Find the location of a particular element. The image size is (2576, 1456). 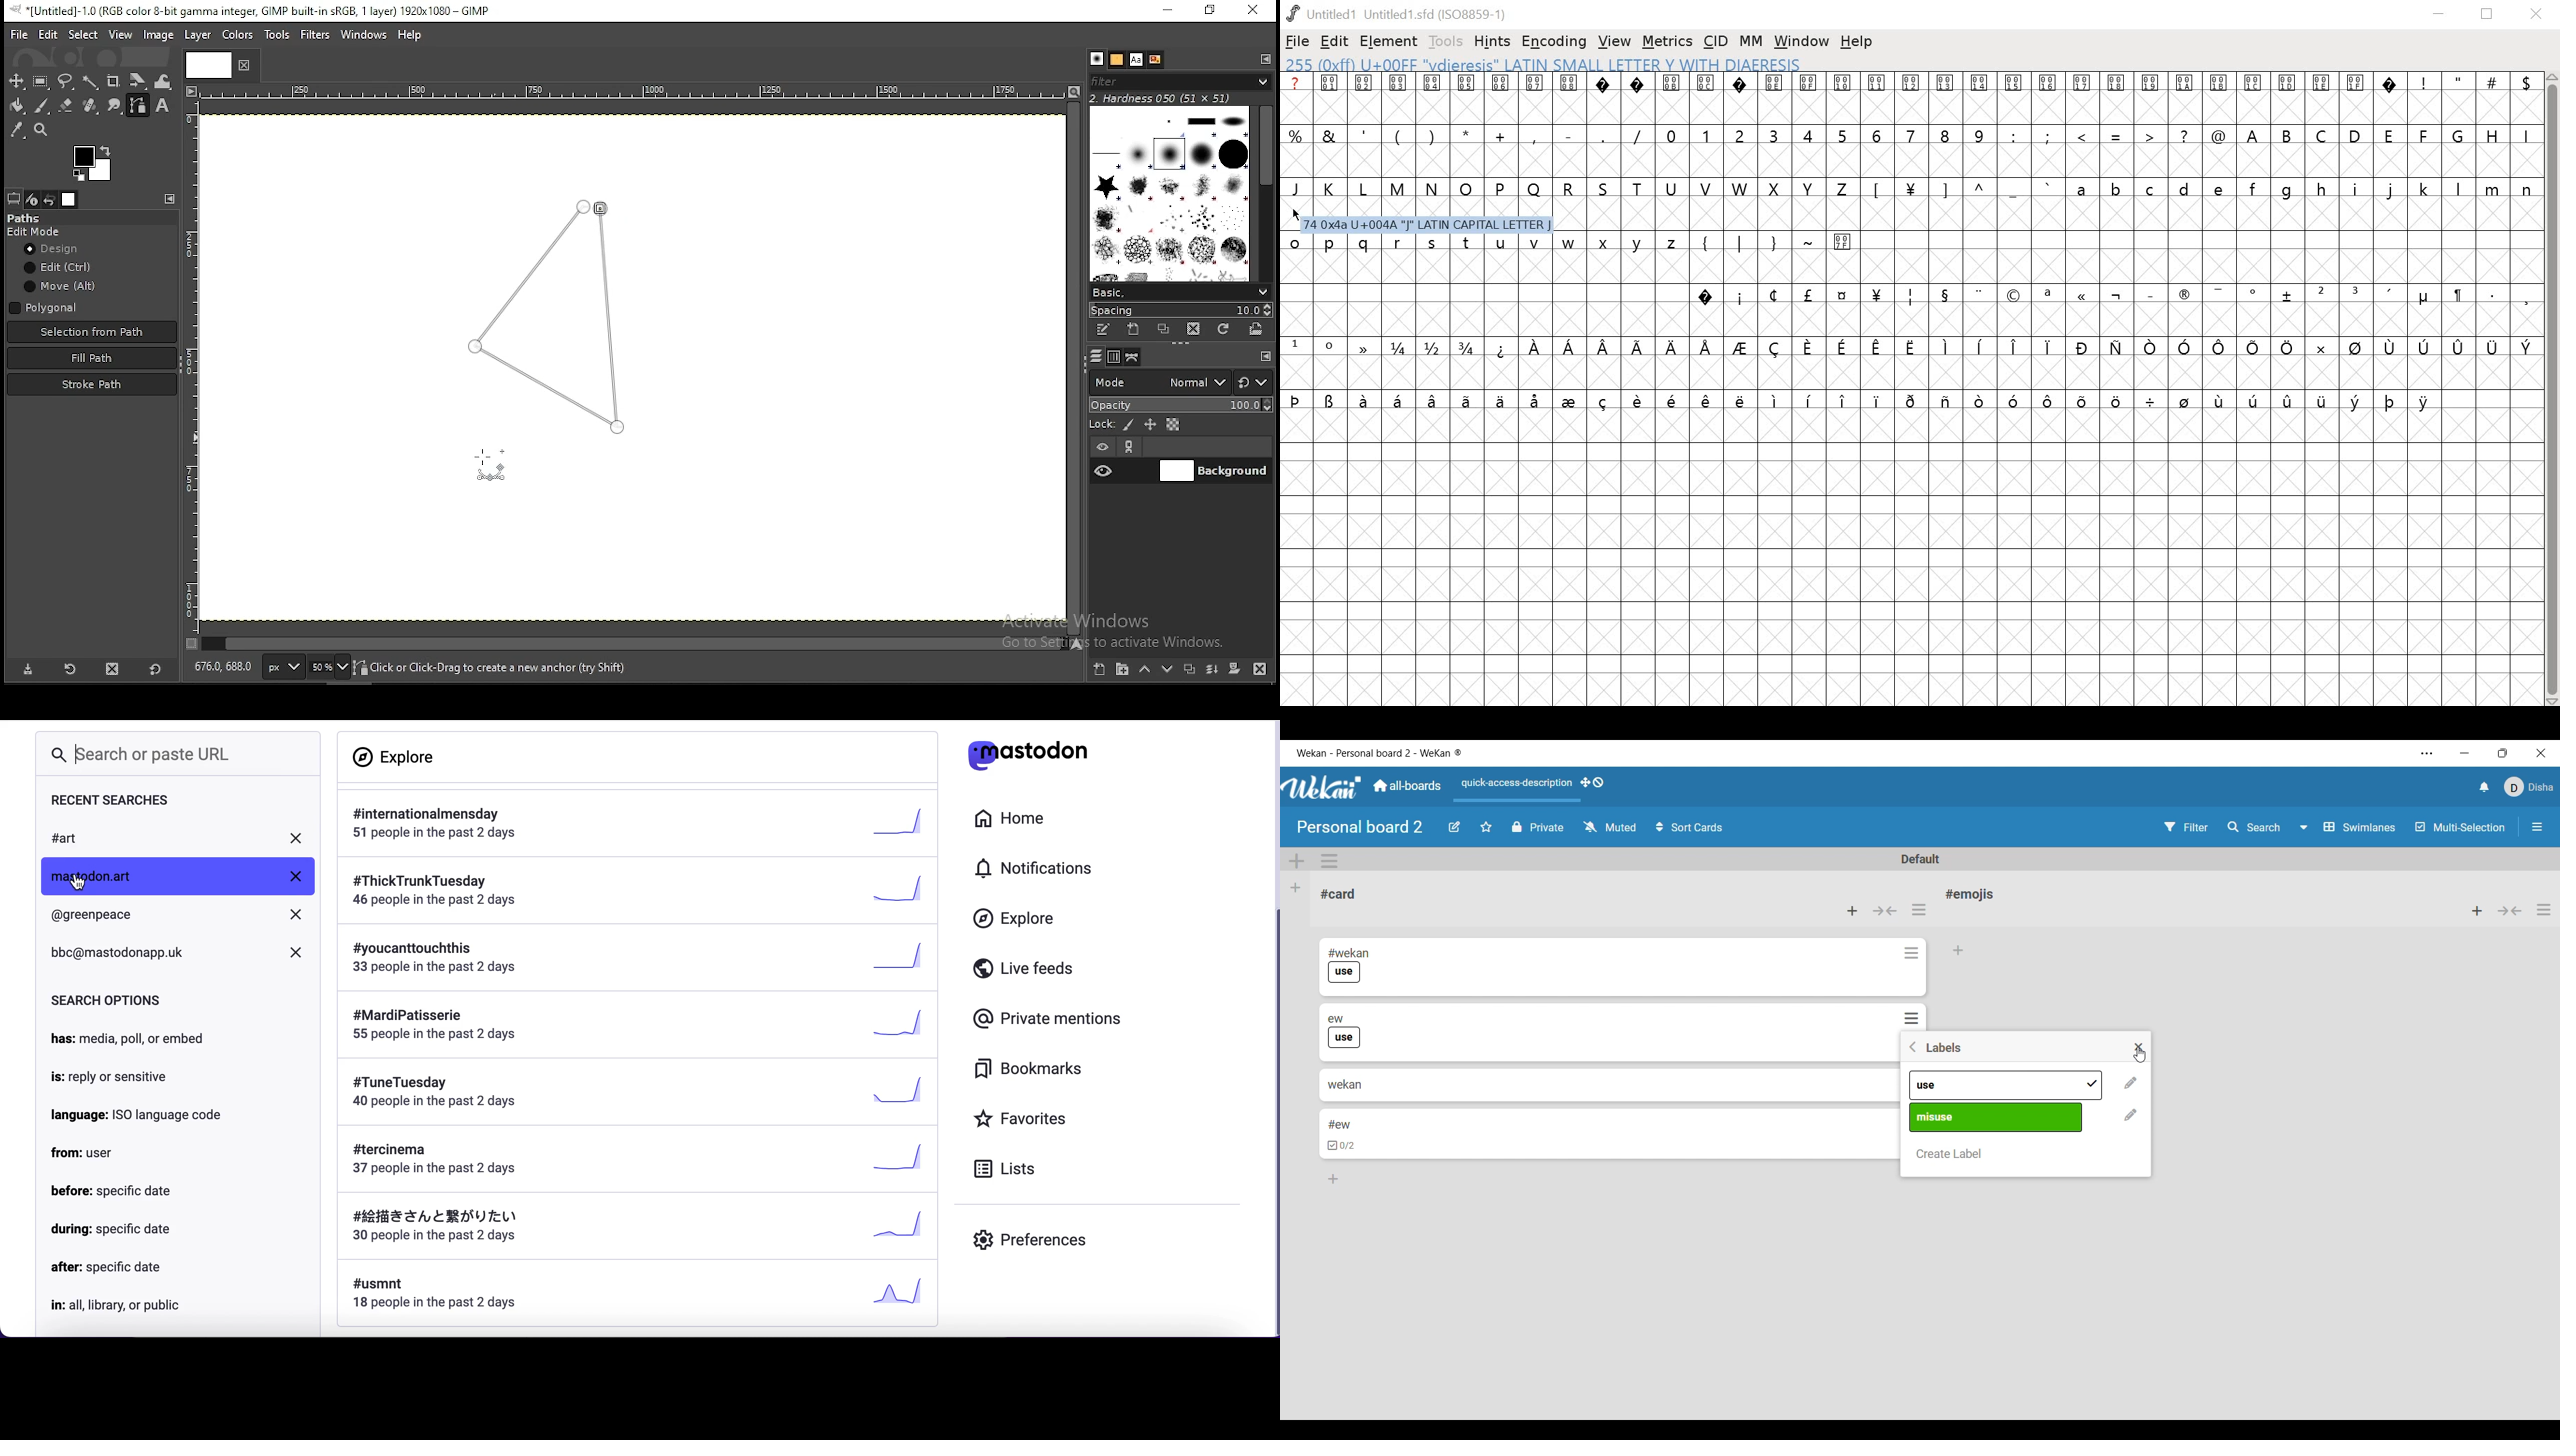

symbols is located at coordinates (1863, 401).